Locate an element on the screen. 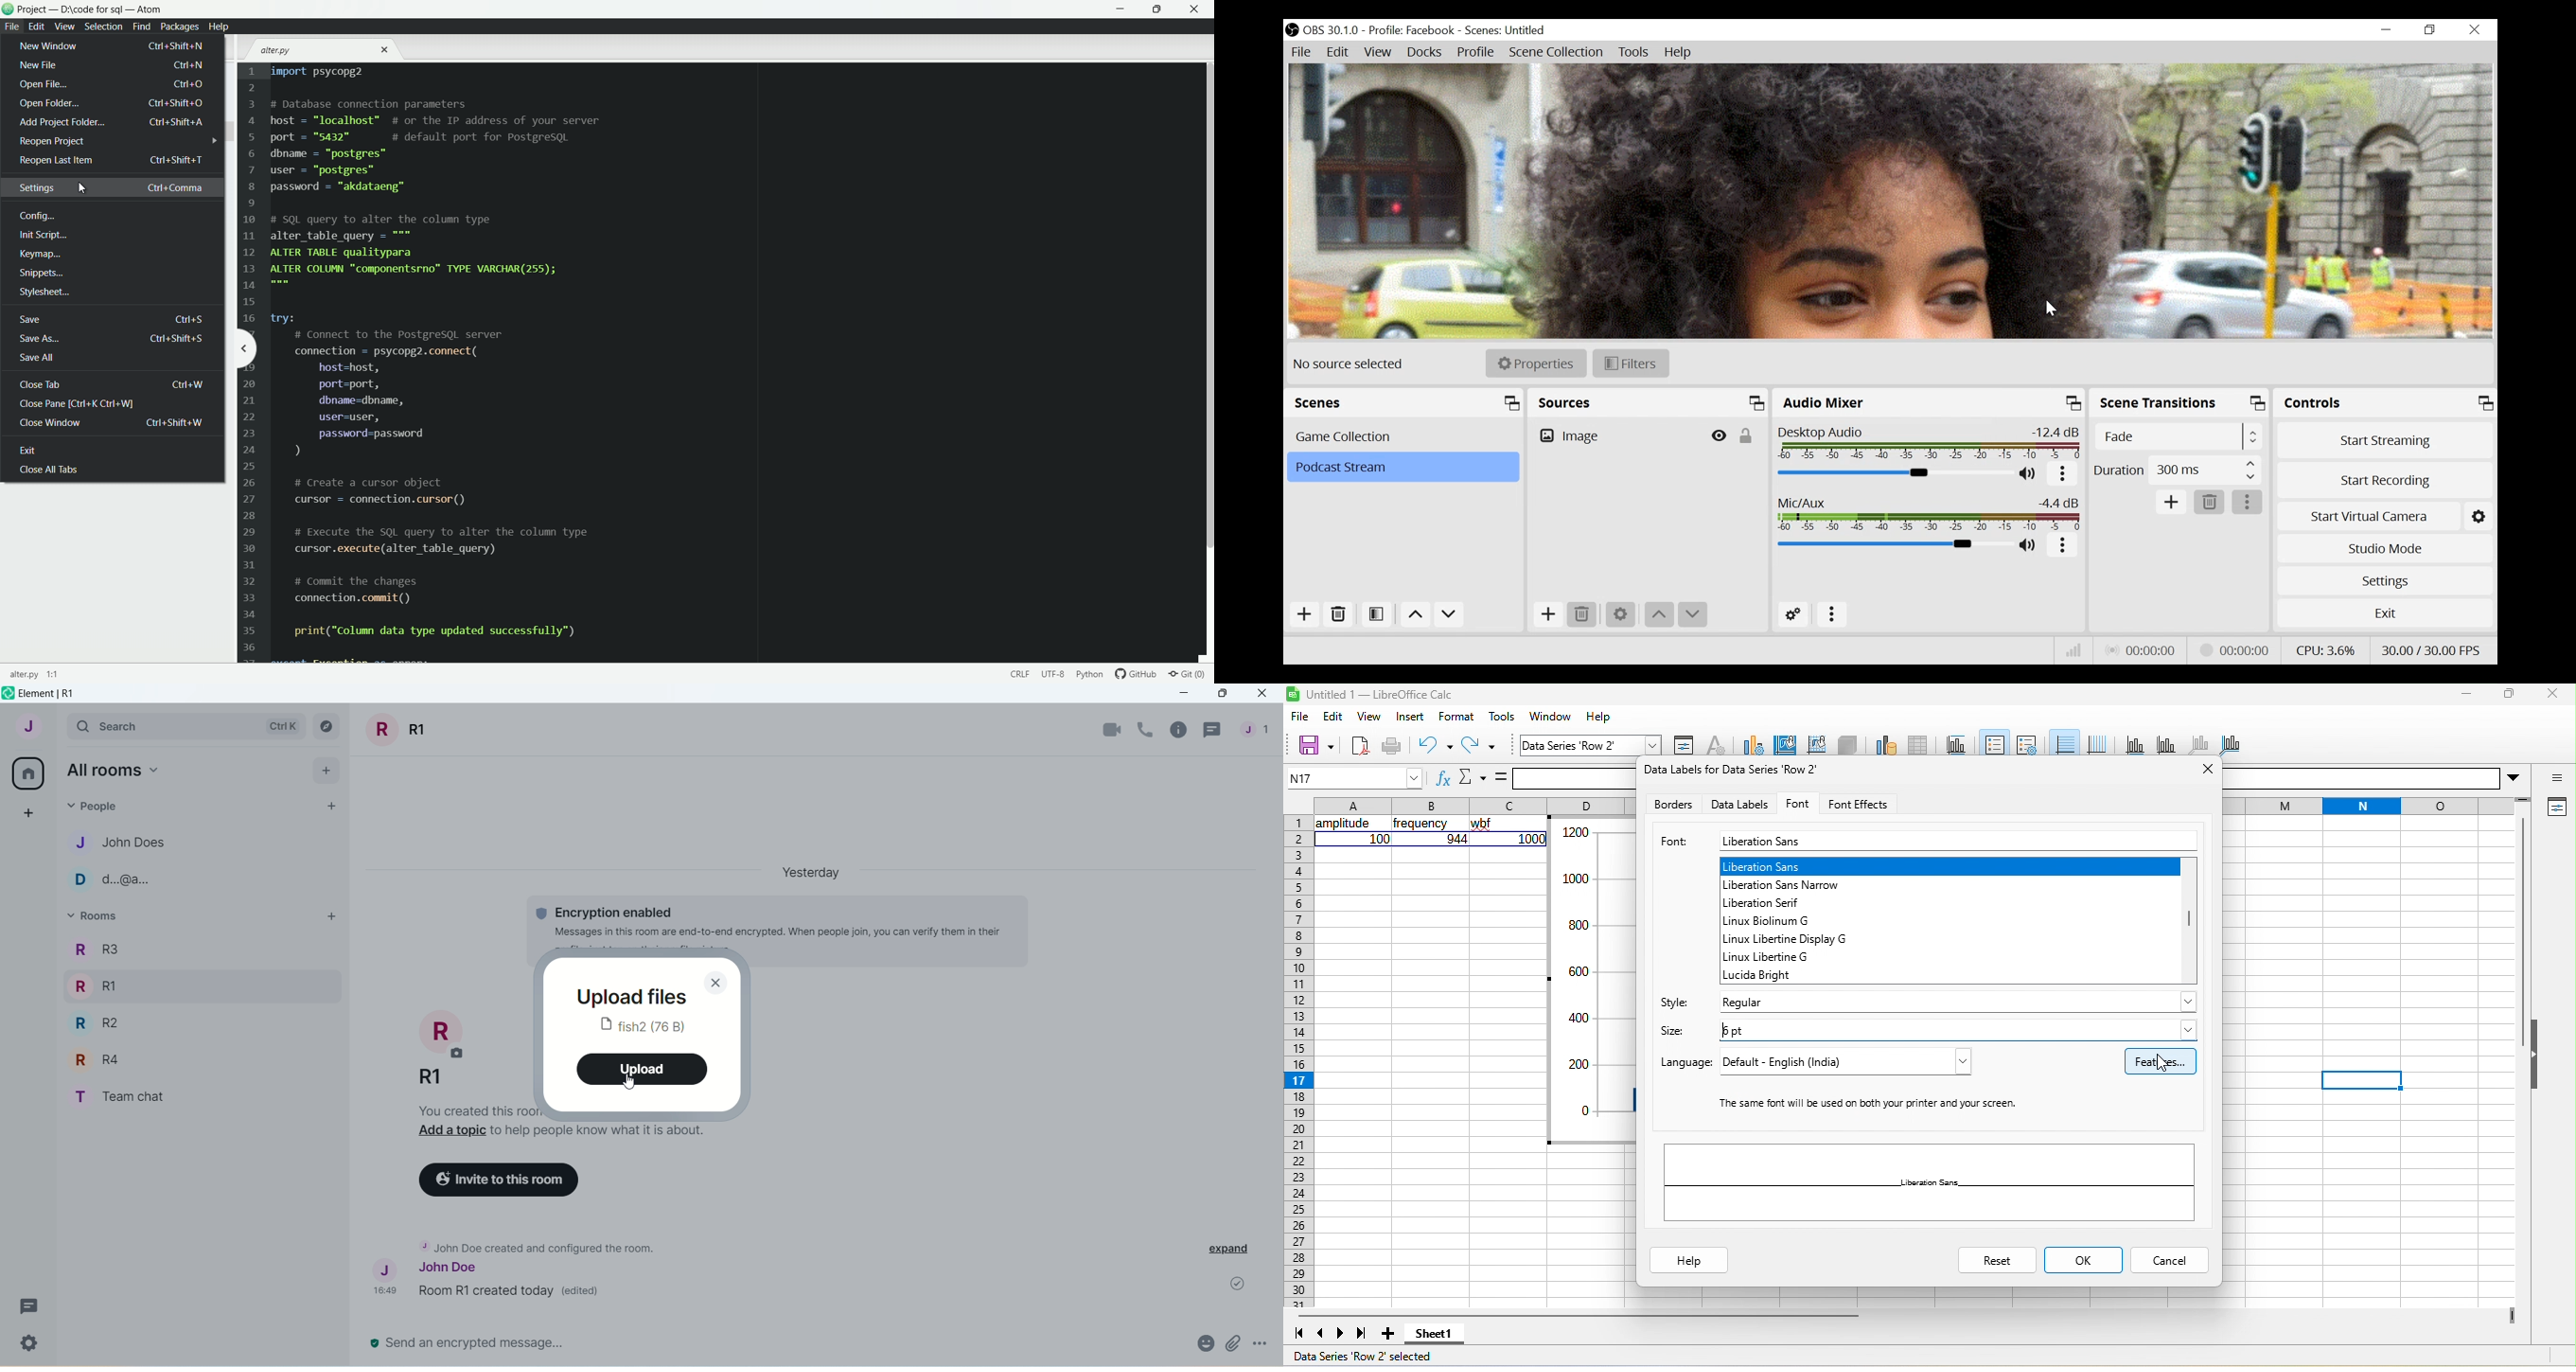  maximize is located at coordinates (2505, 695).